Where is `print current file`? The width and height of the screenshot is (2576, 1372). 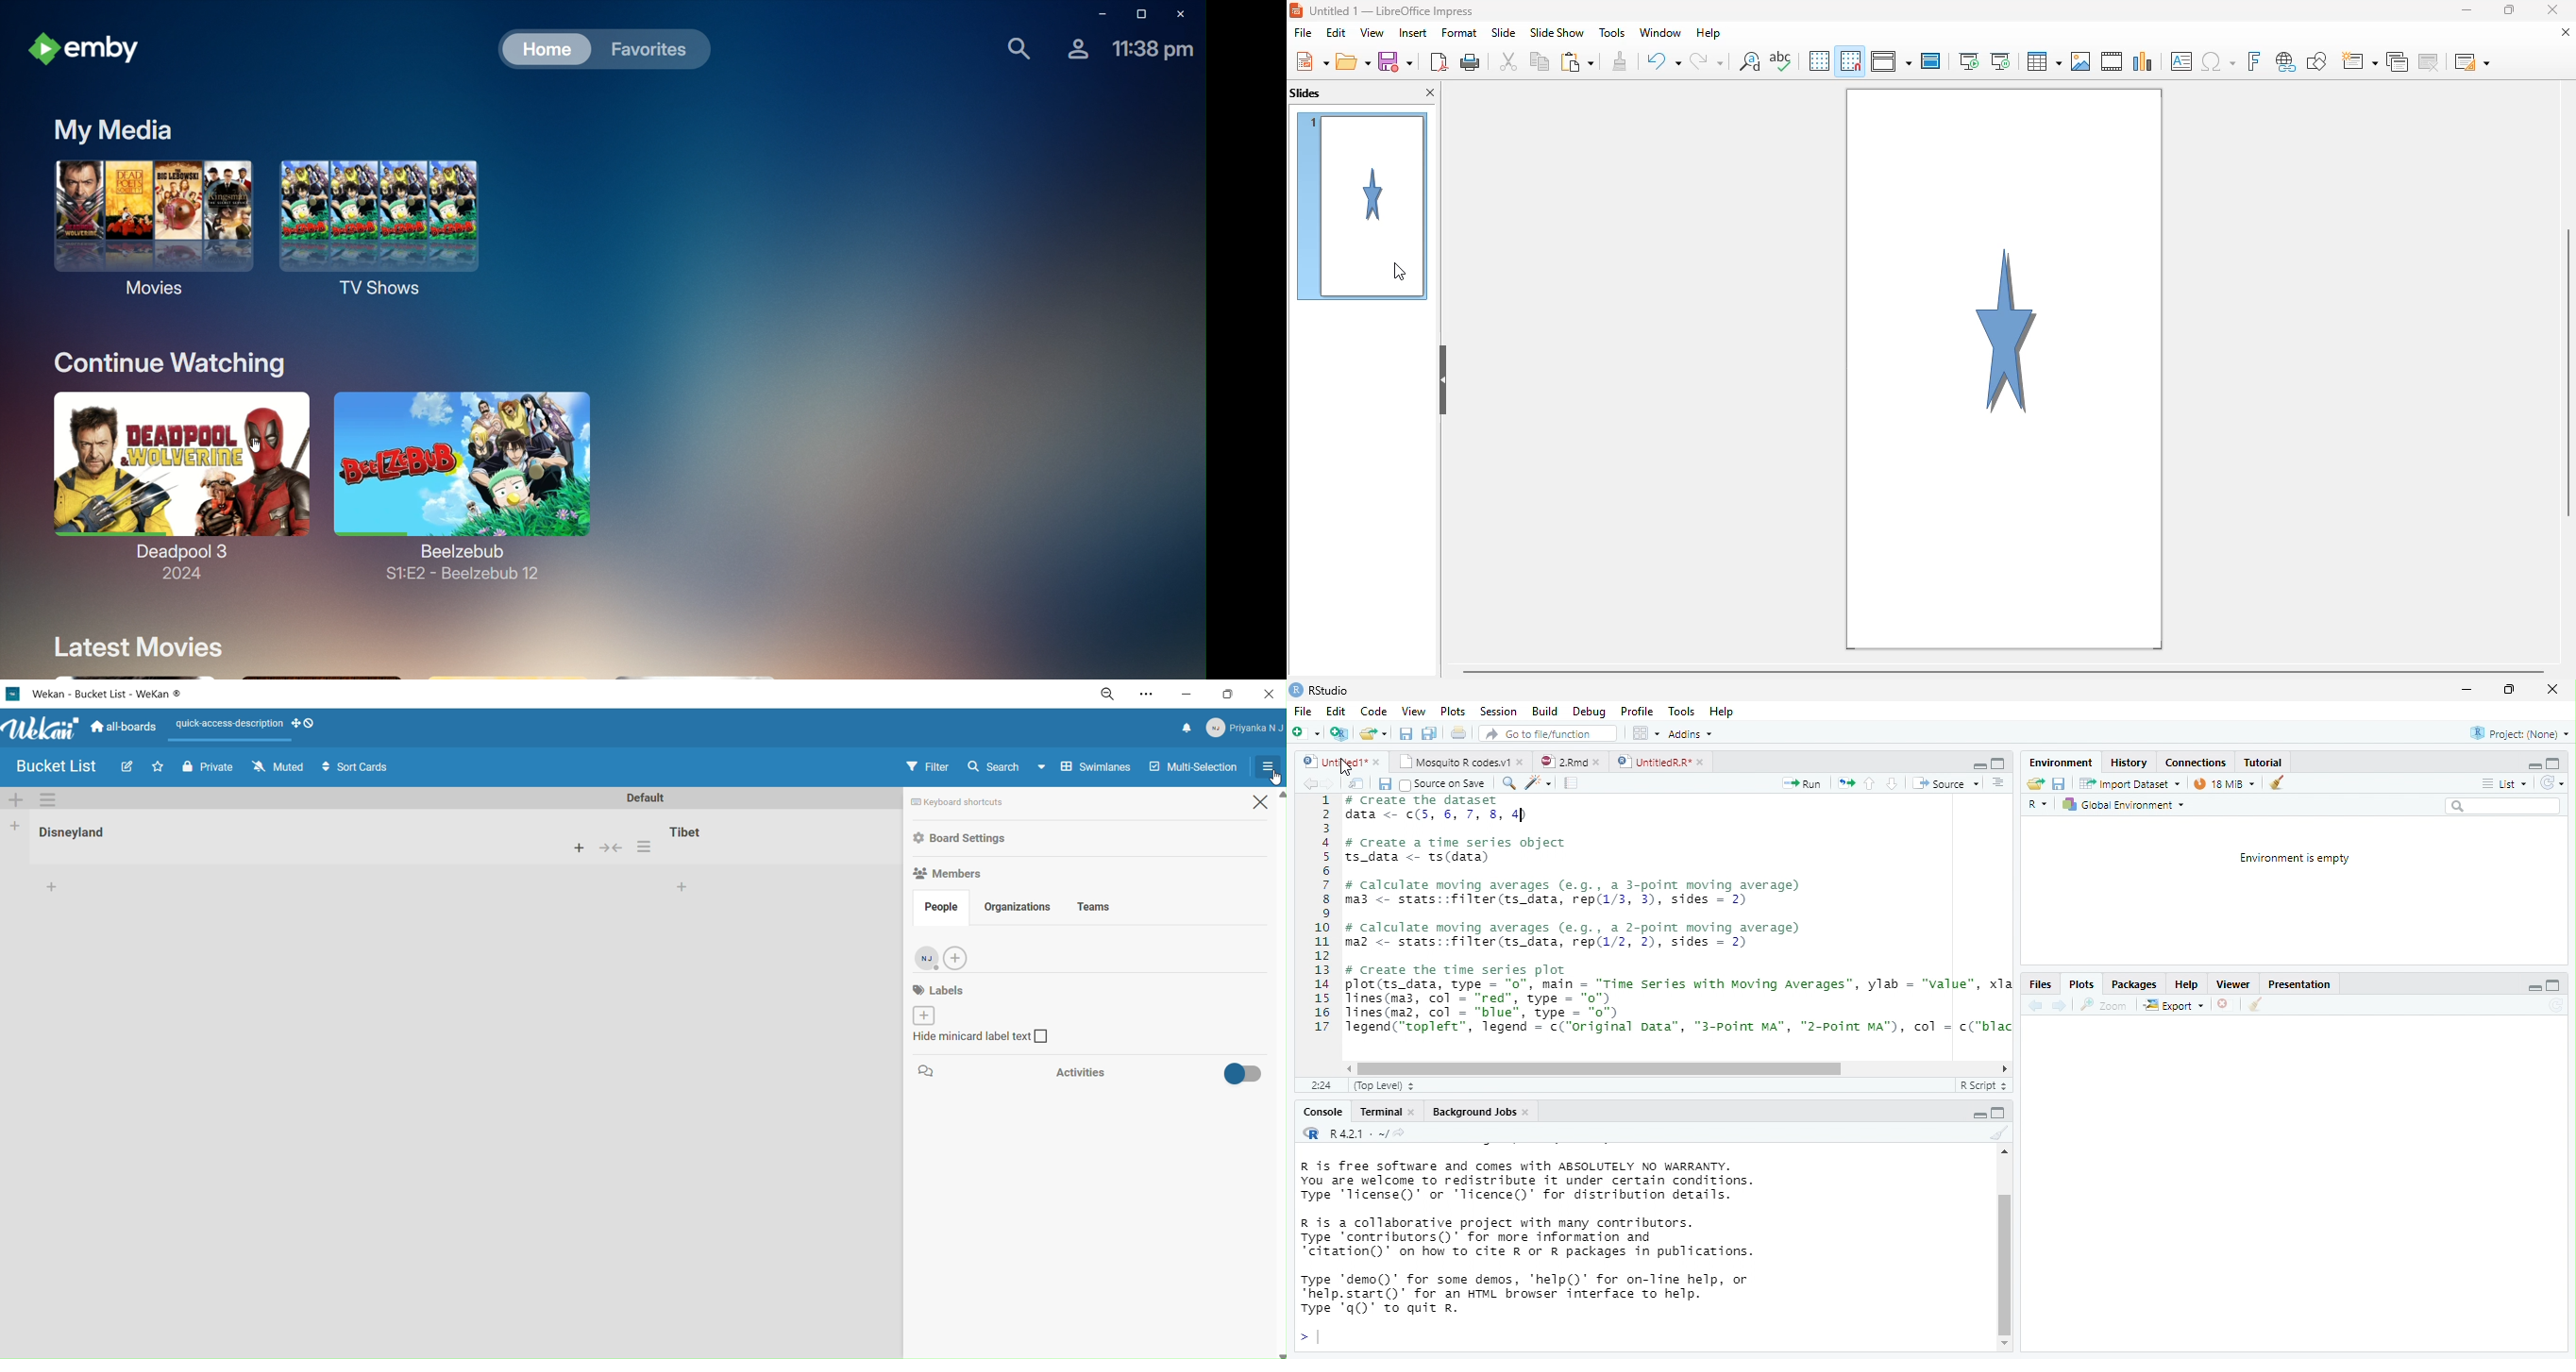
print current file is located at coordinates (1429, 733).